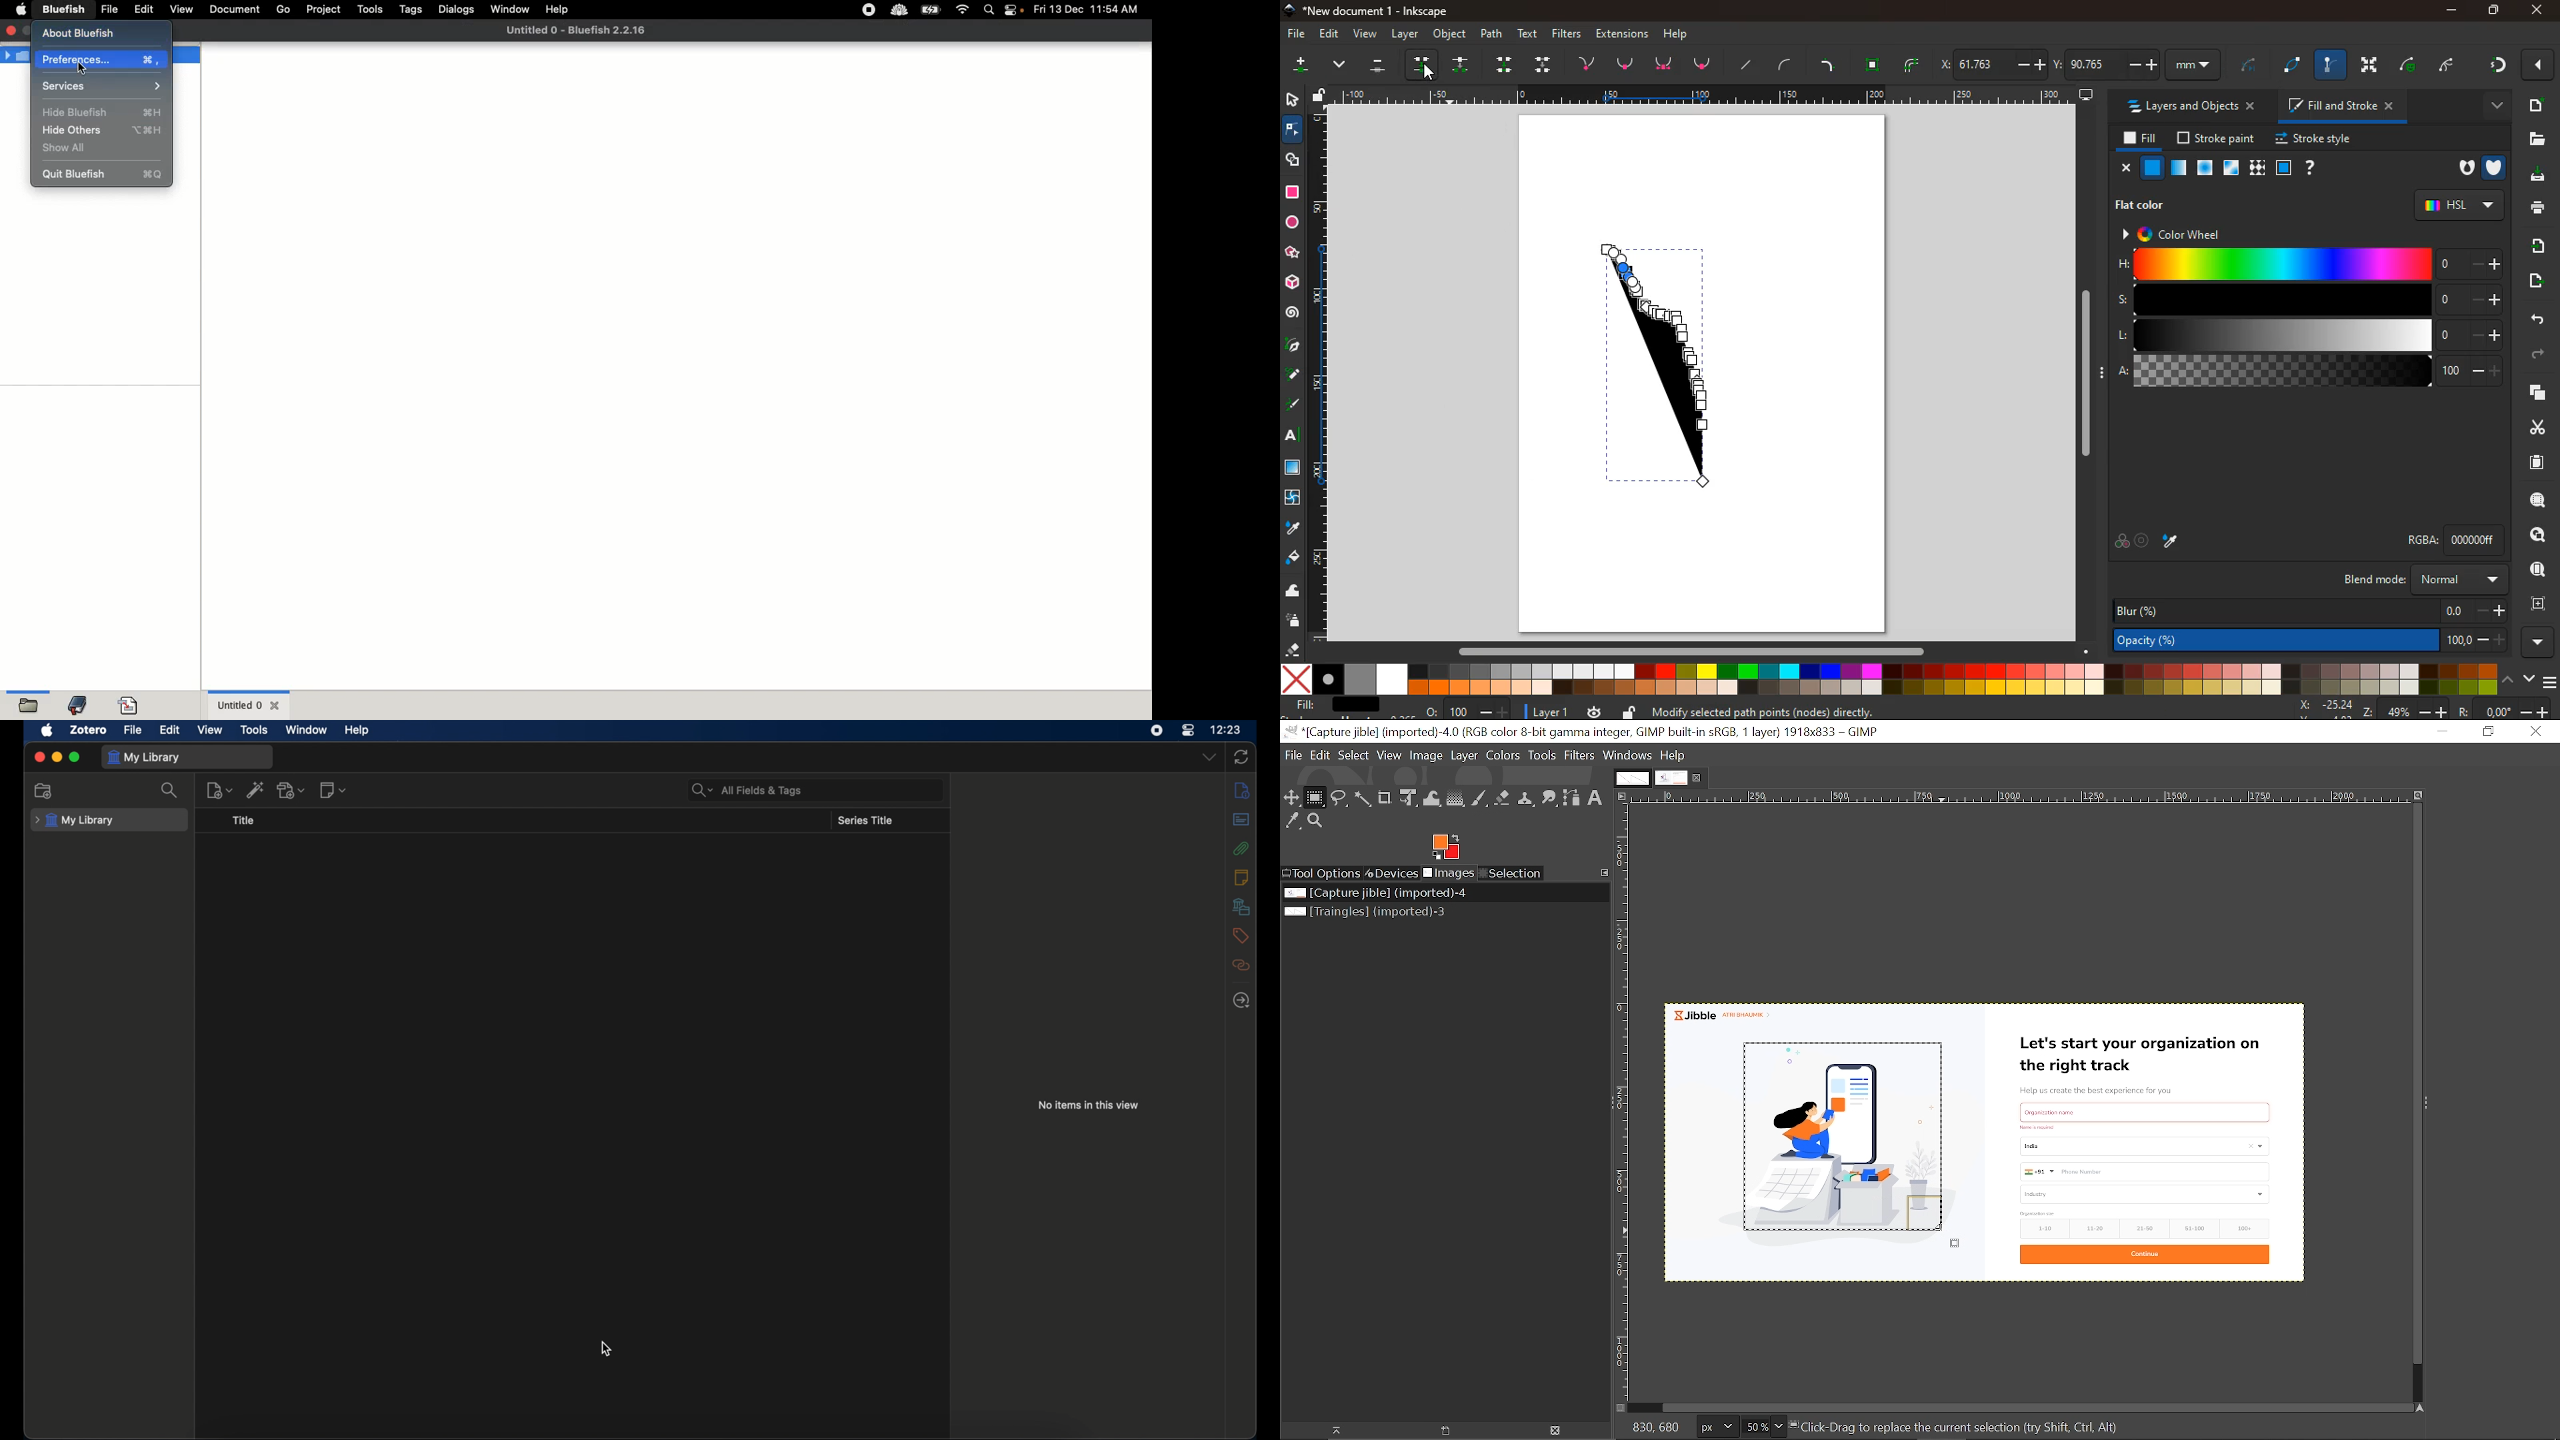 The height and width of the screenshot is (1456, 2576). I want to click on abstract, so click(1241, 819).